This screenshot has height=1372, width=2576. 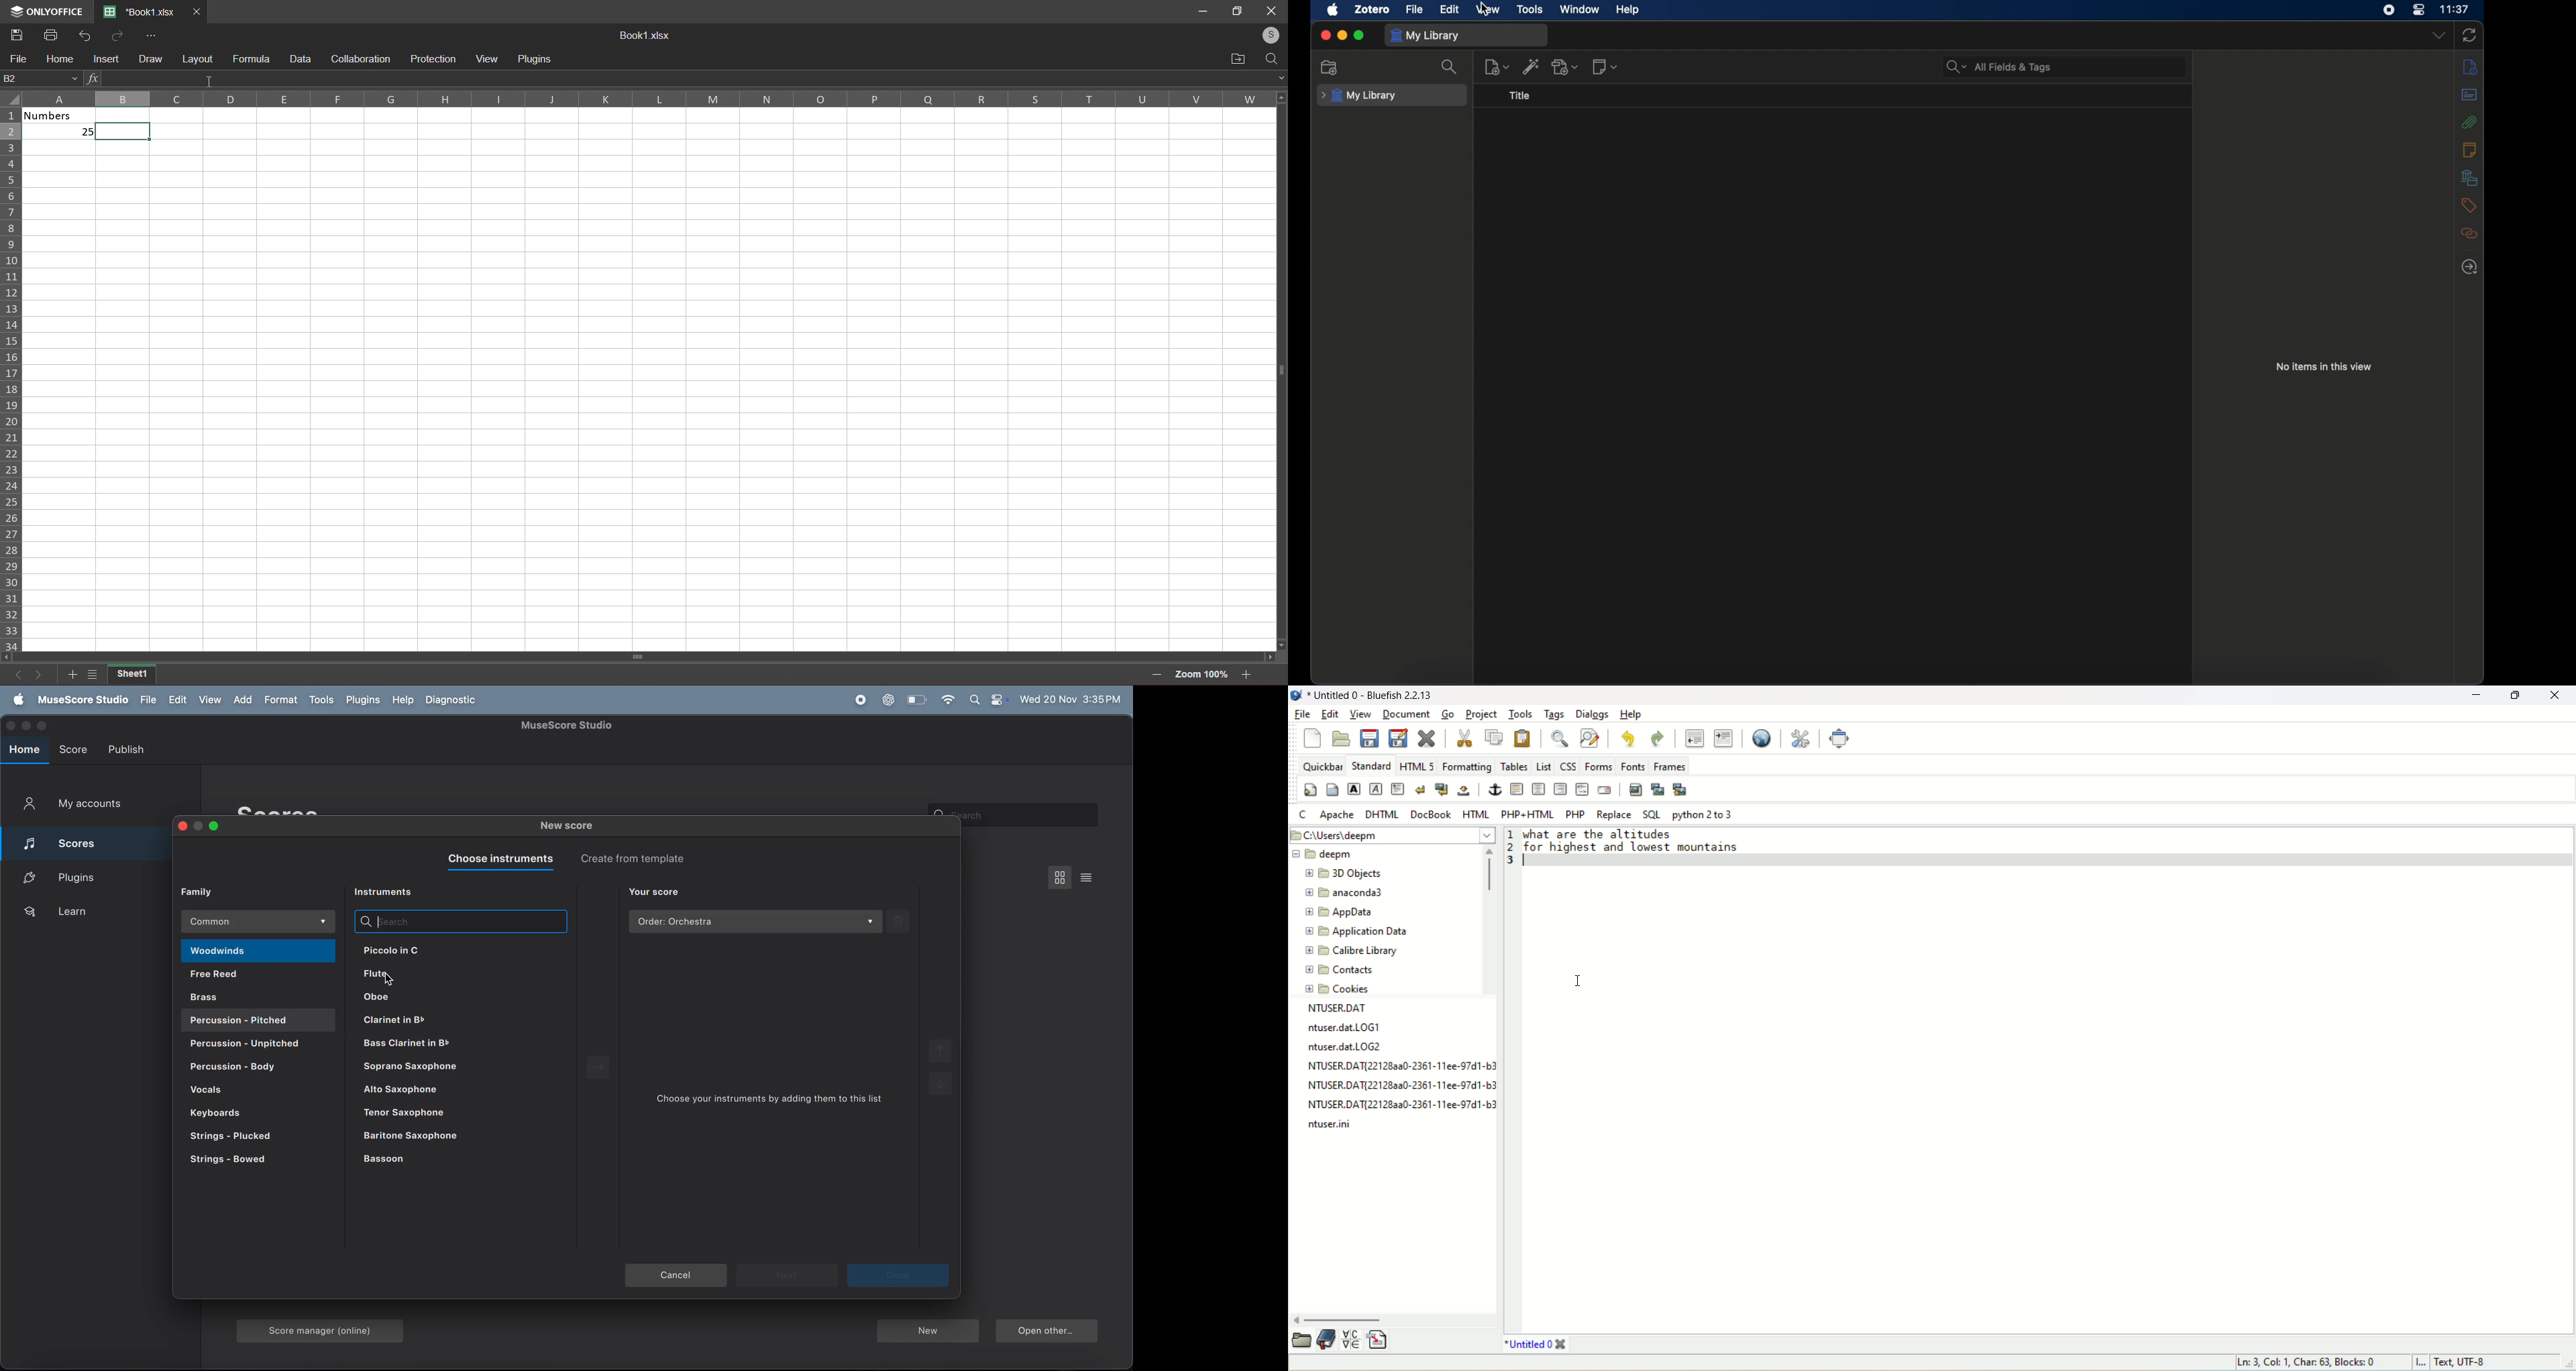 What do you see at coordinates (1532, 66) in the screenshot?
I see `add item by identifier` at bounding box center [1532, 66].